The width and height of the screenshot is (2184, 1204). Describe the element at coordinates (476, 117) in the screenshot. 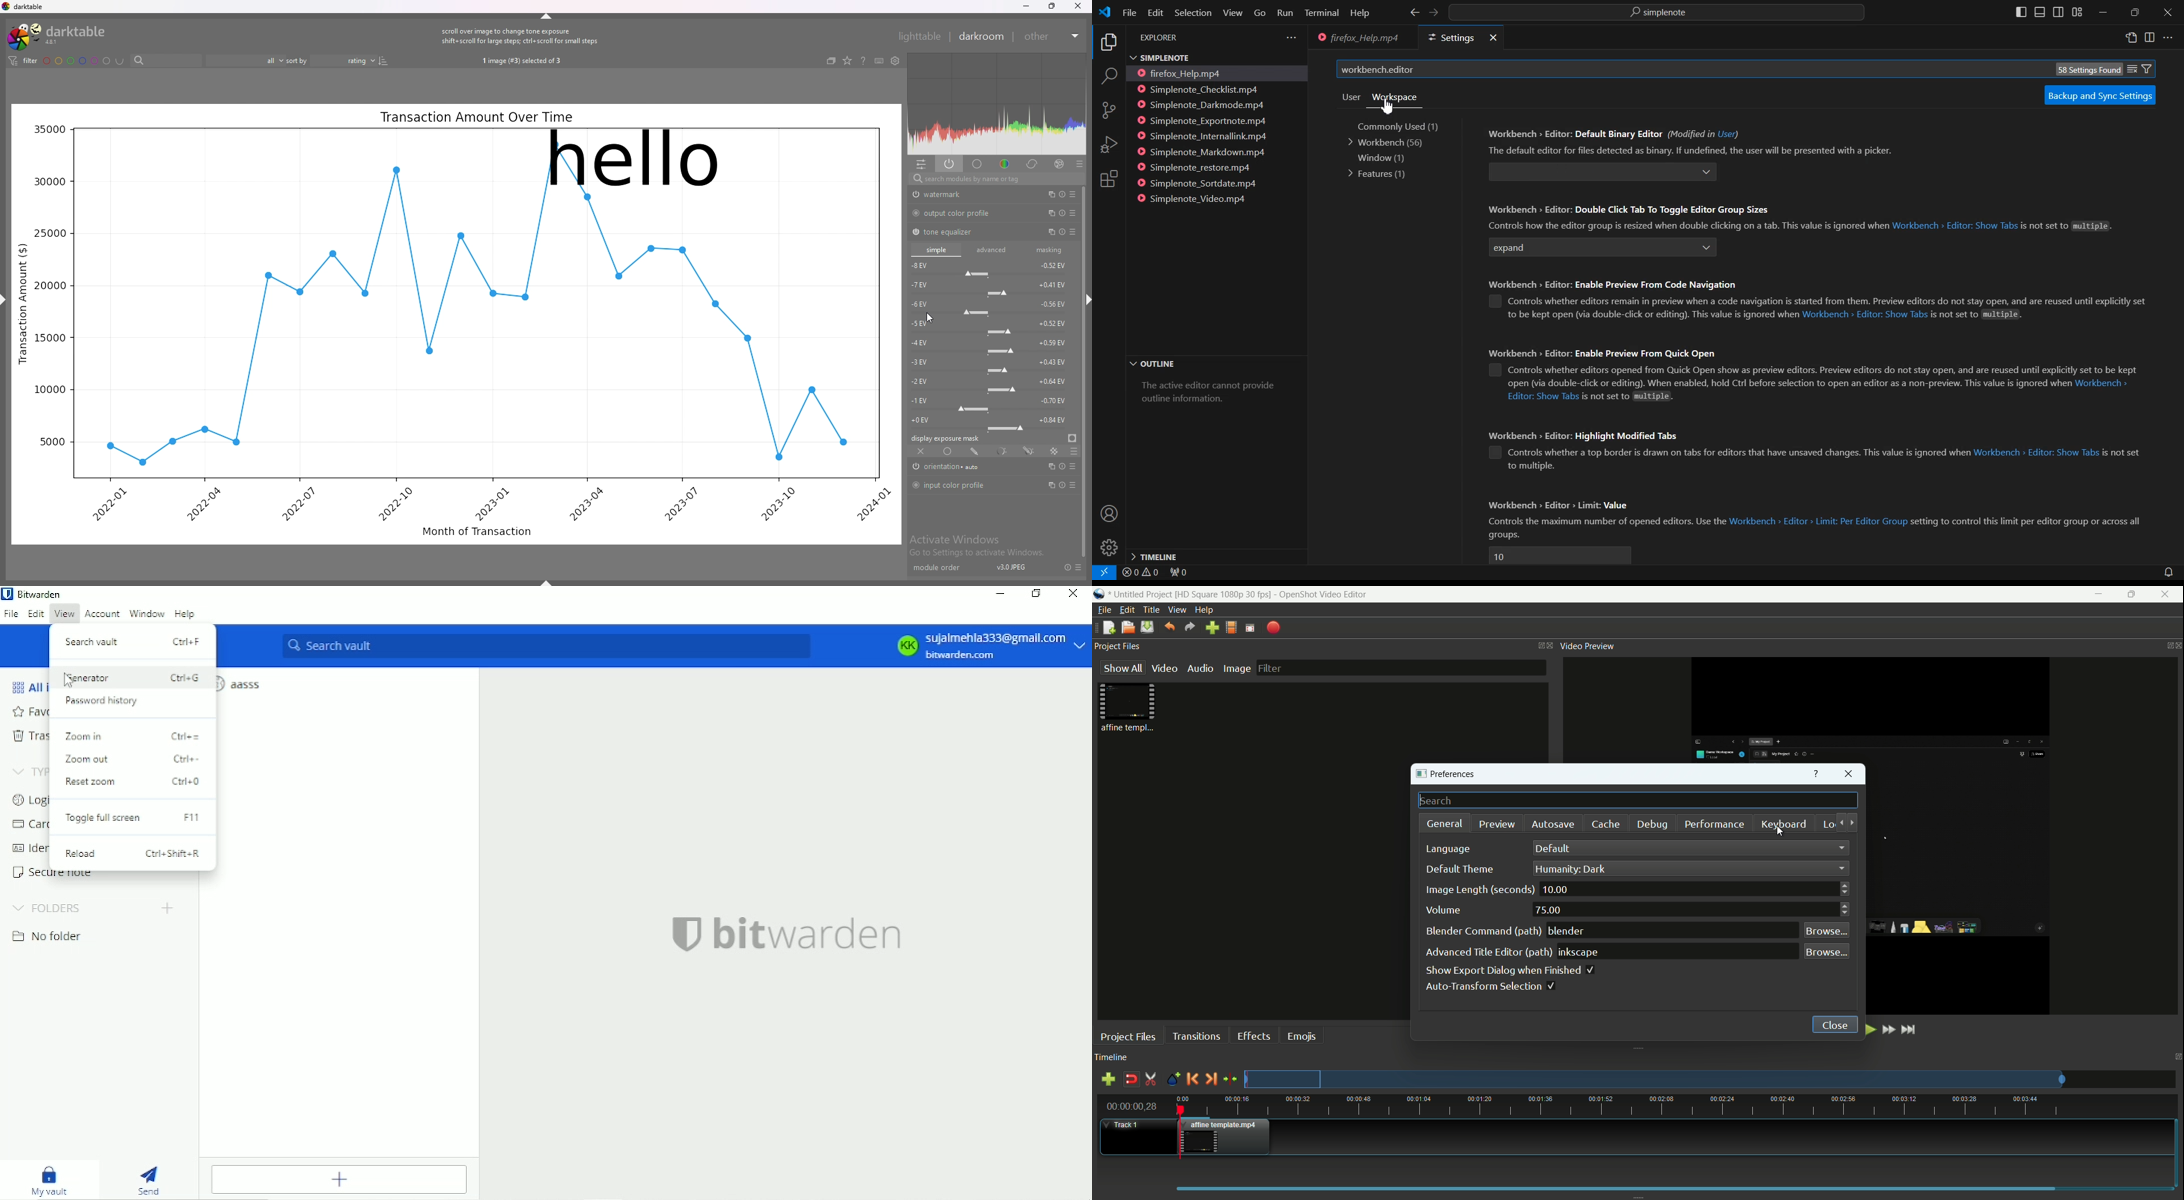

I see `Transaction Amount Over Time` at that location.